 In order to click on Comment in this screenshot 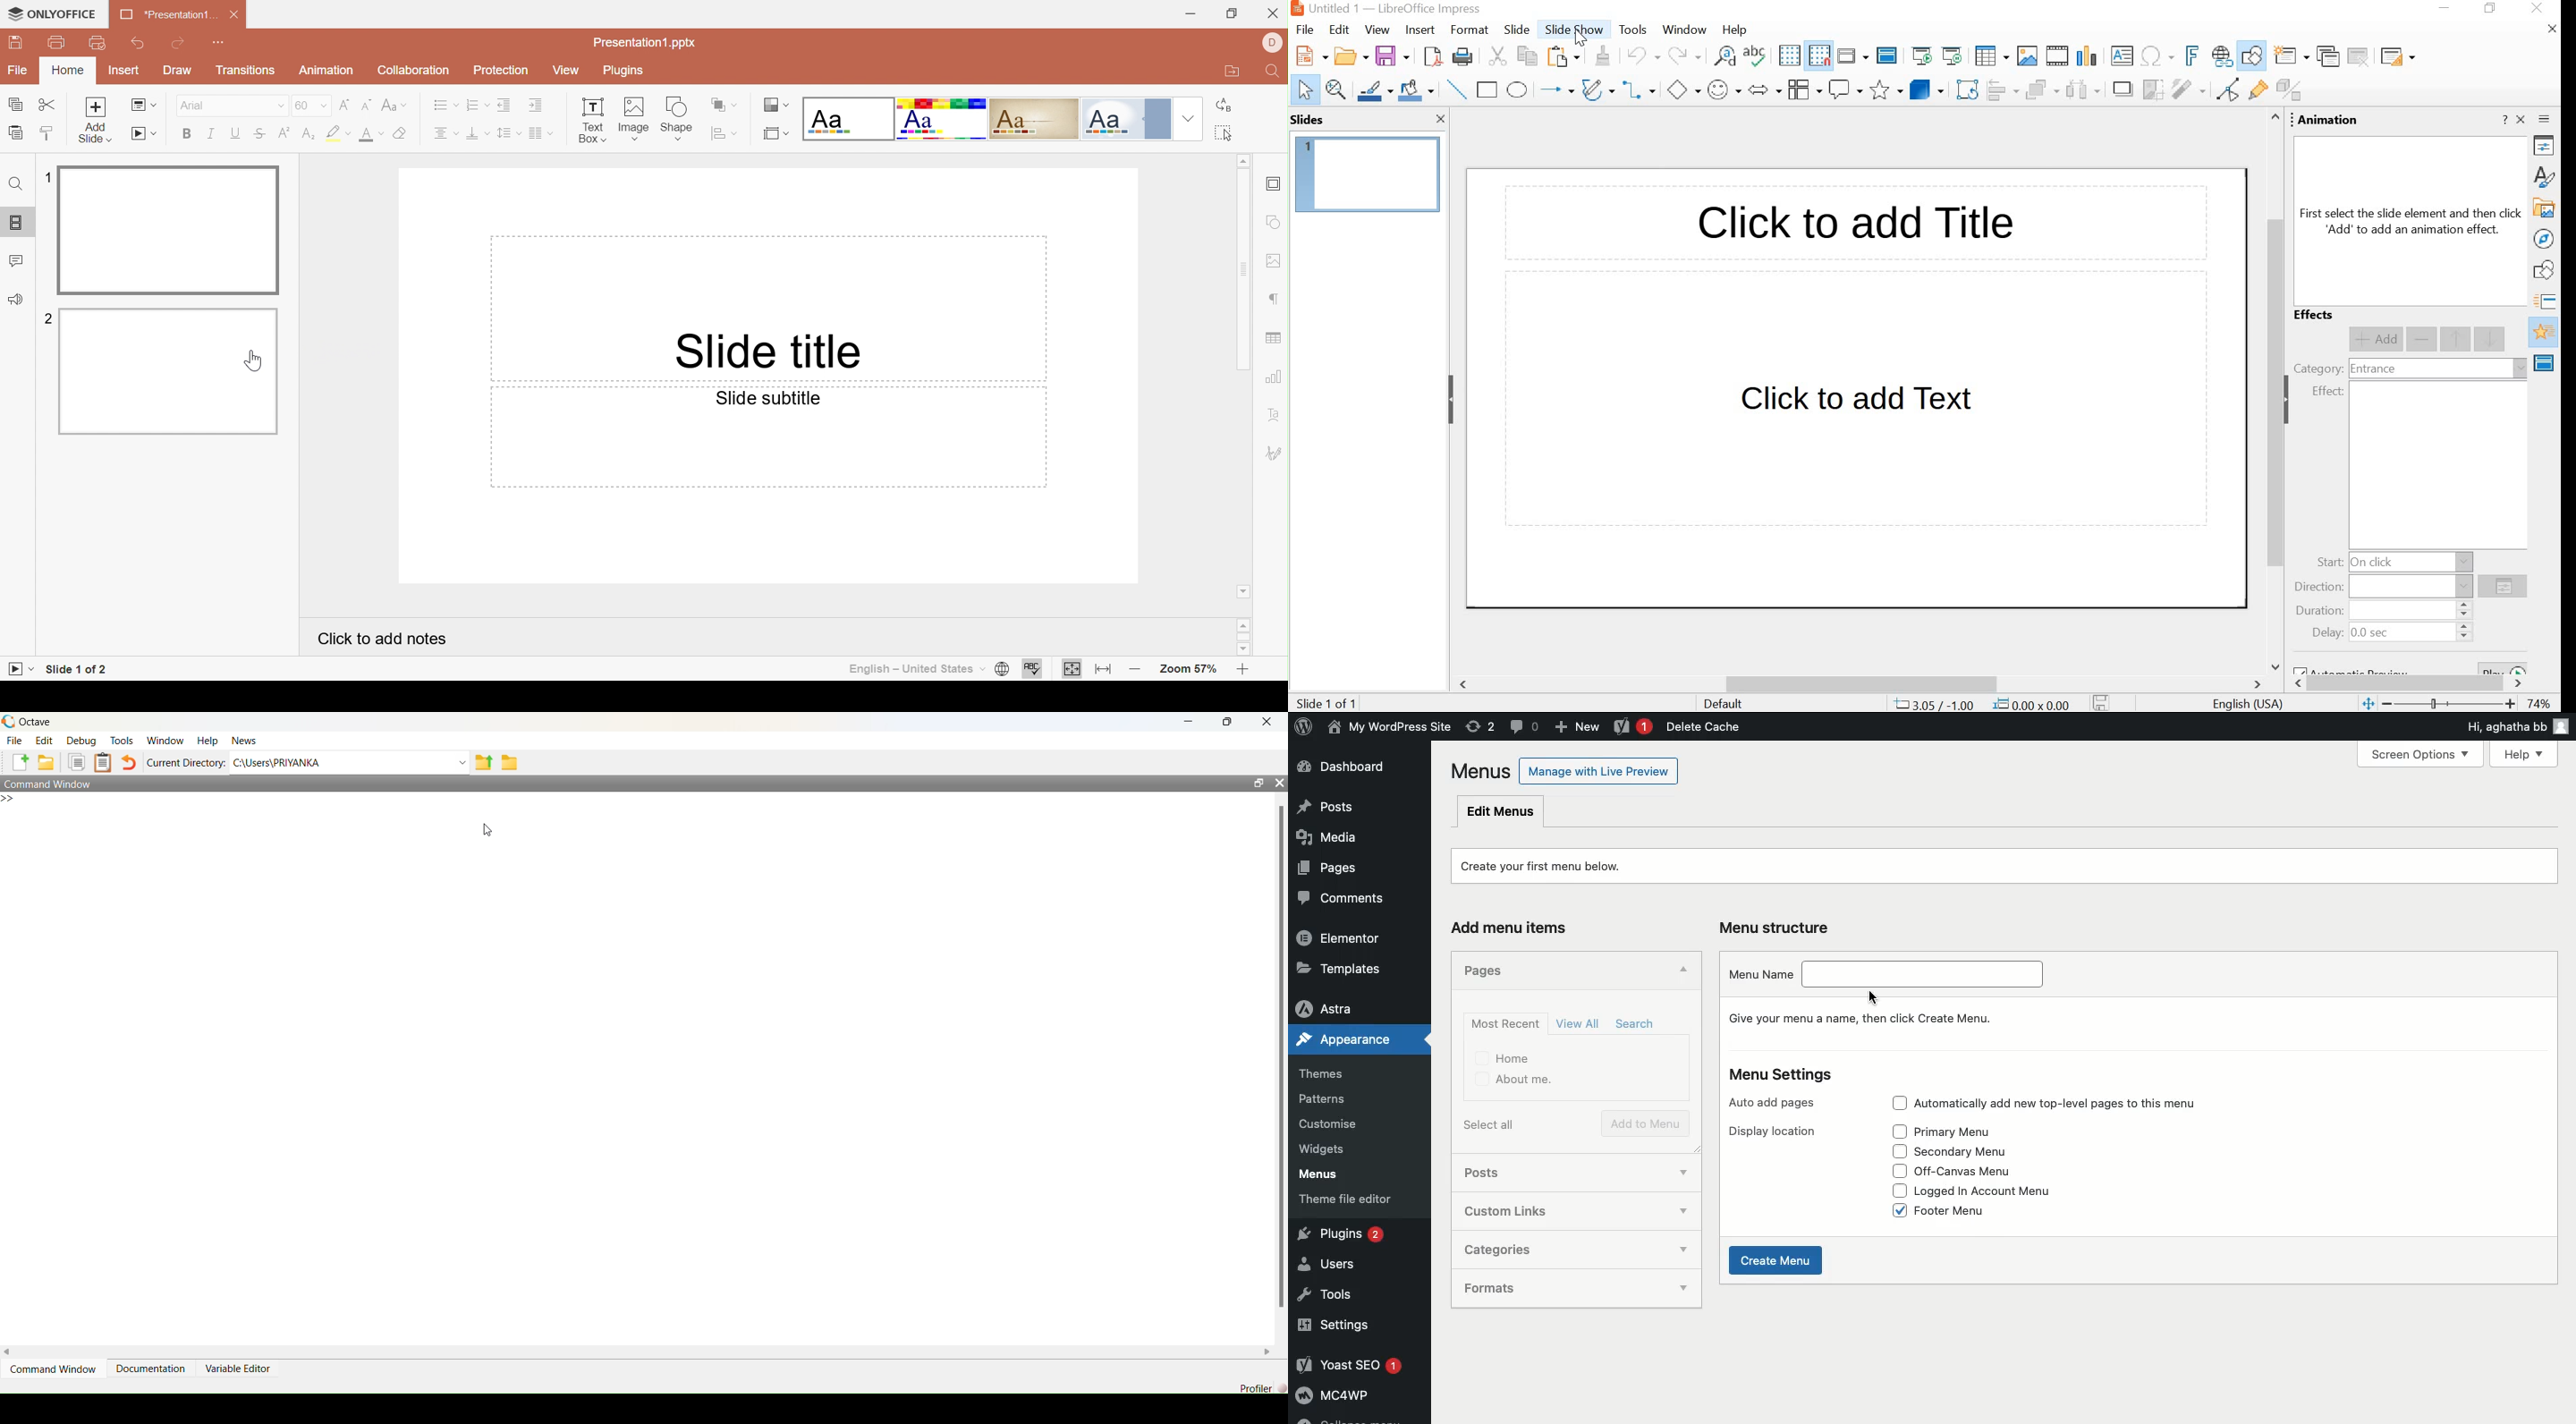, I will do `click(1525, 725)`.